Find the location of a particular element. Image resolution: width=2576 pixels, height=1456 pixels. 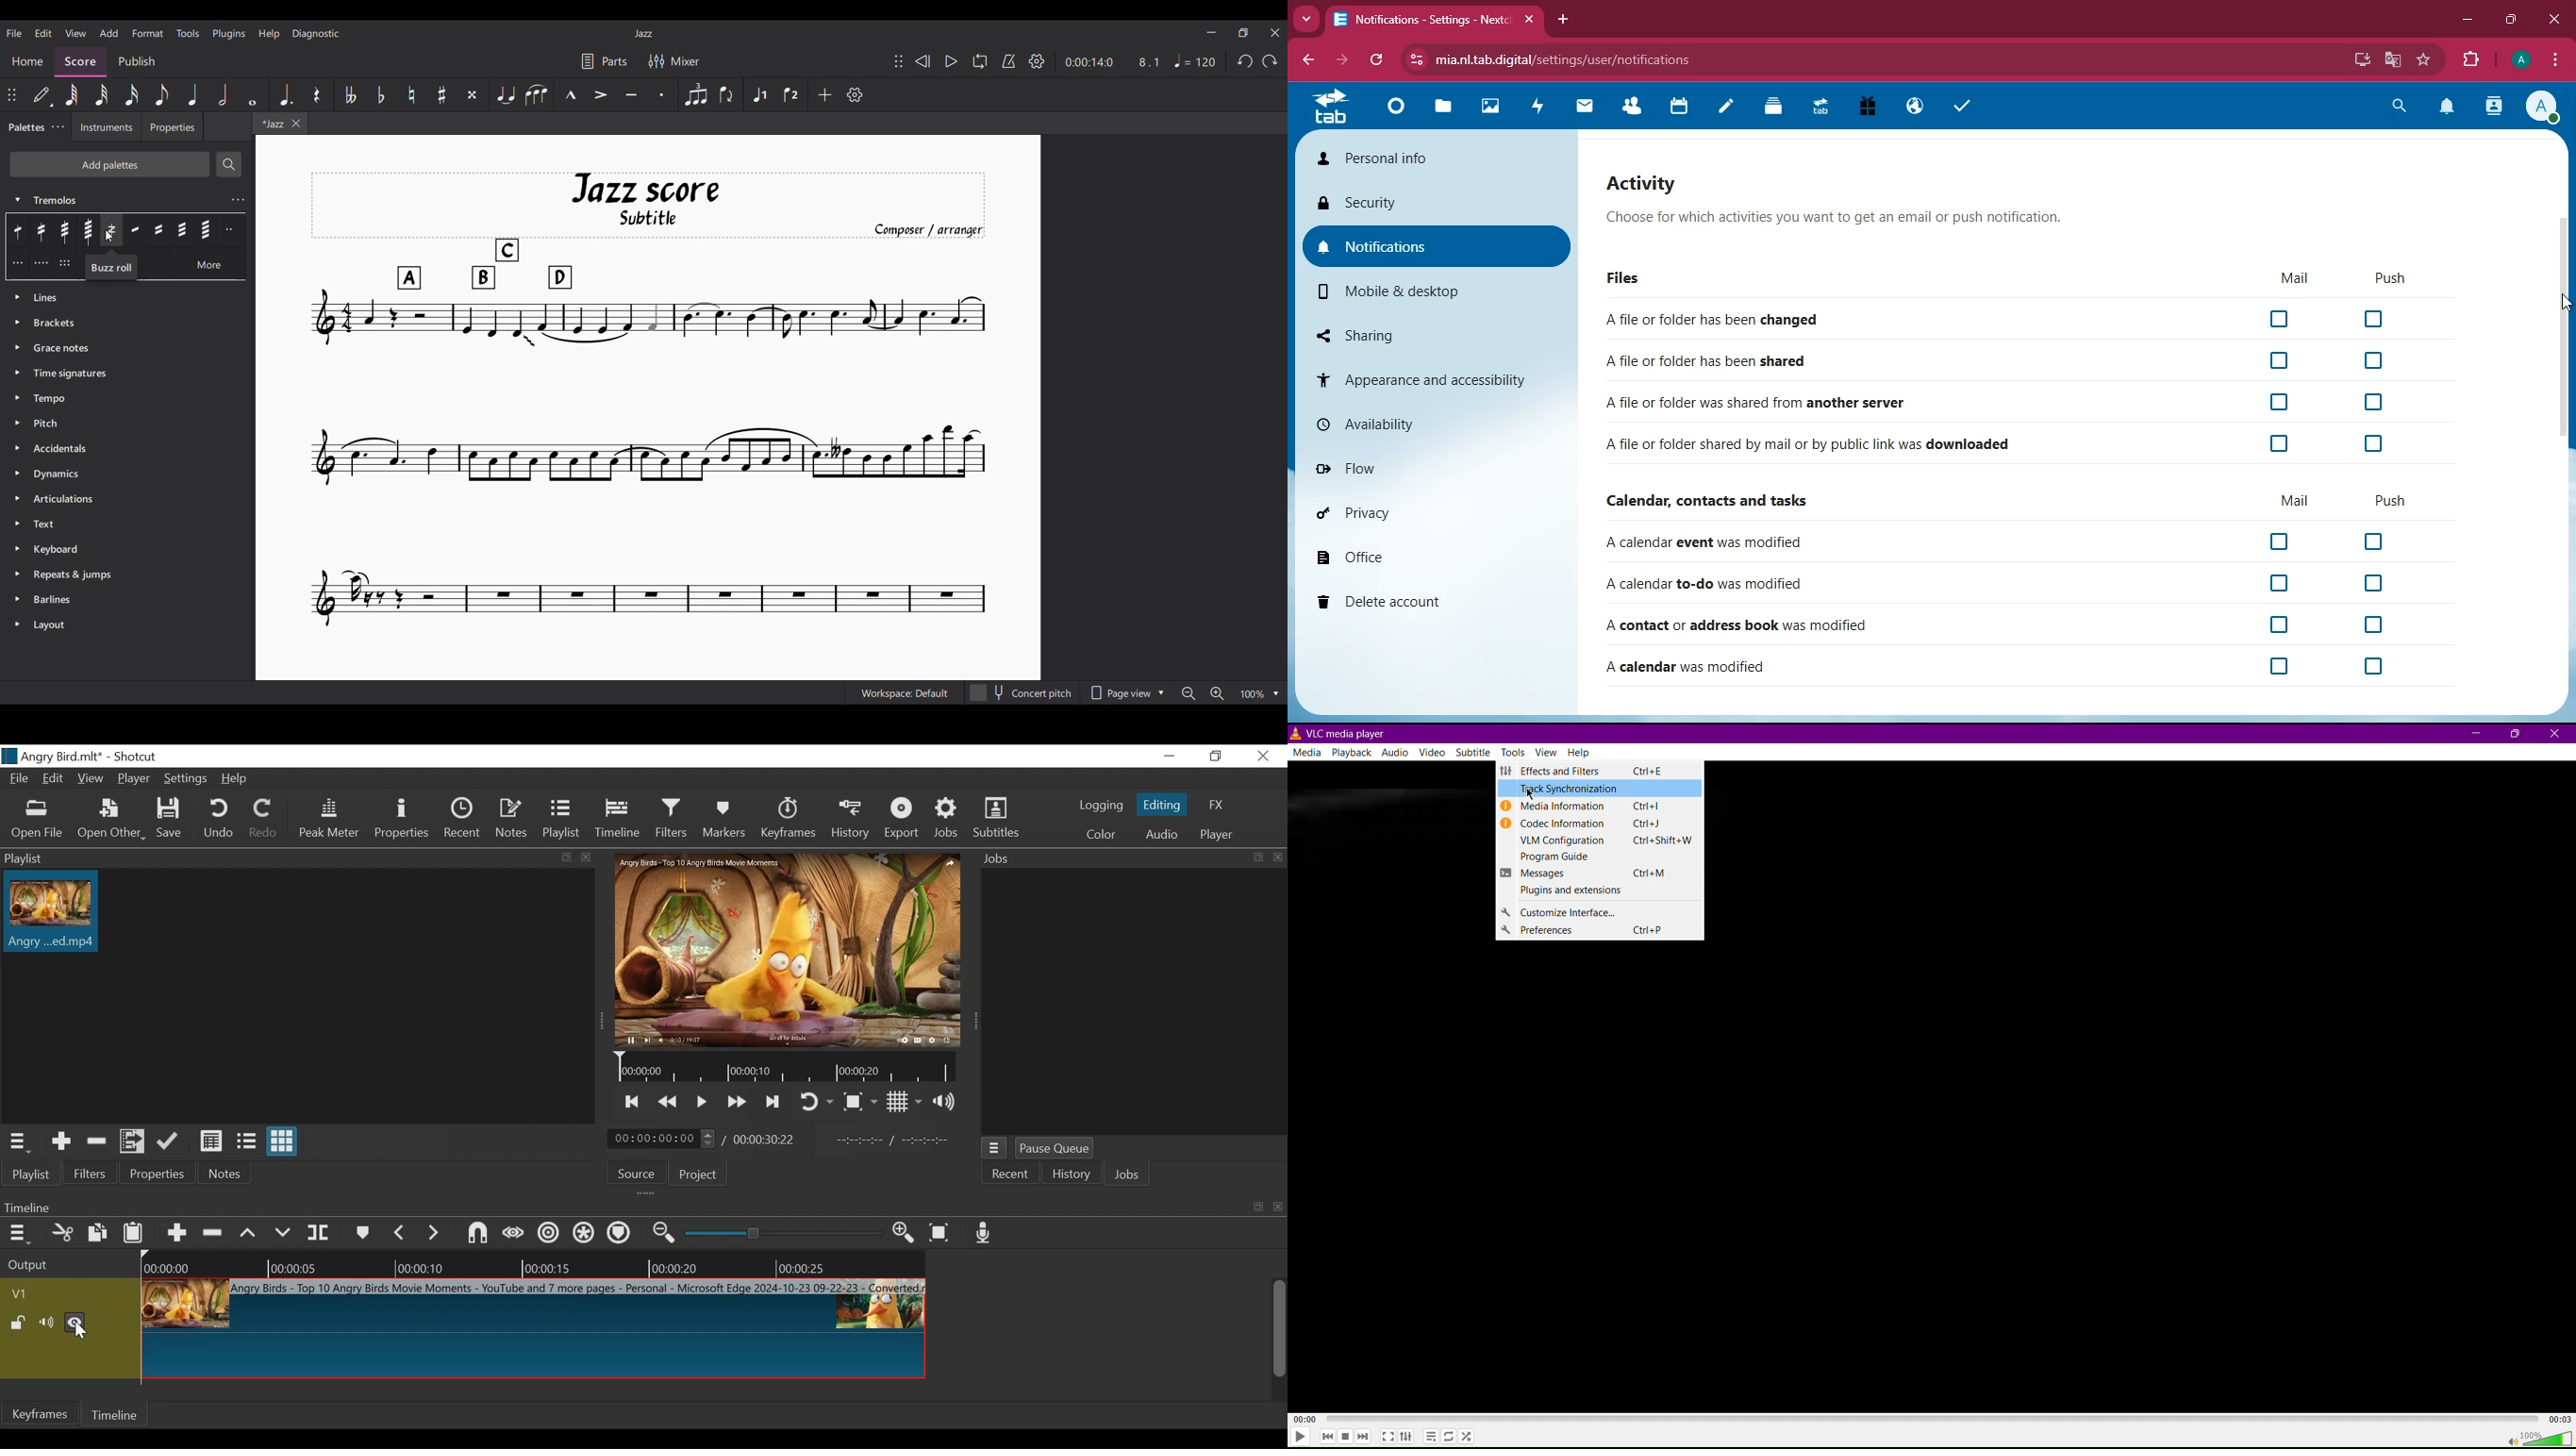

Playback is located at coordinates (1353, 753).